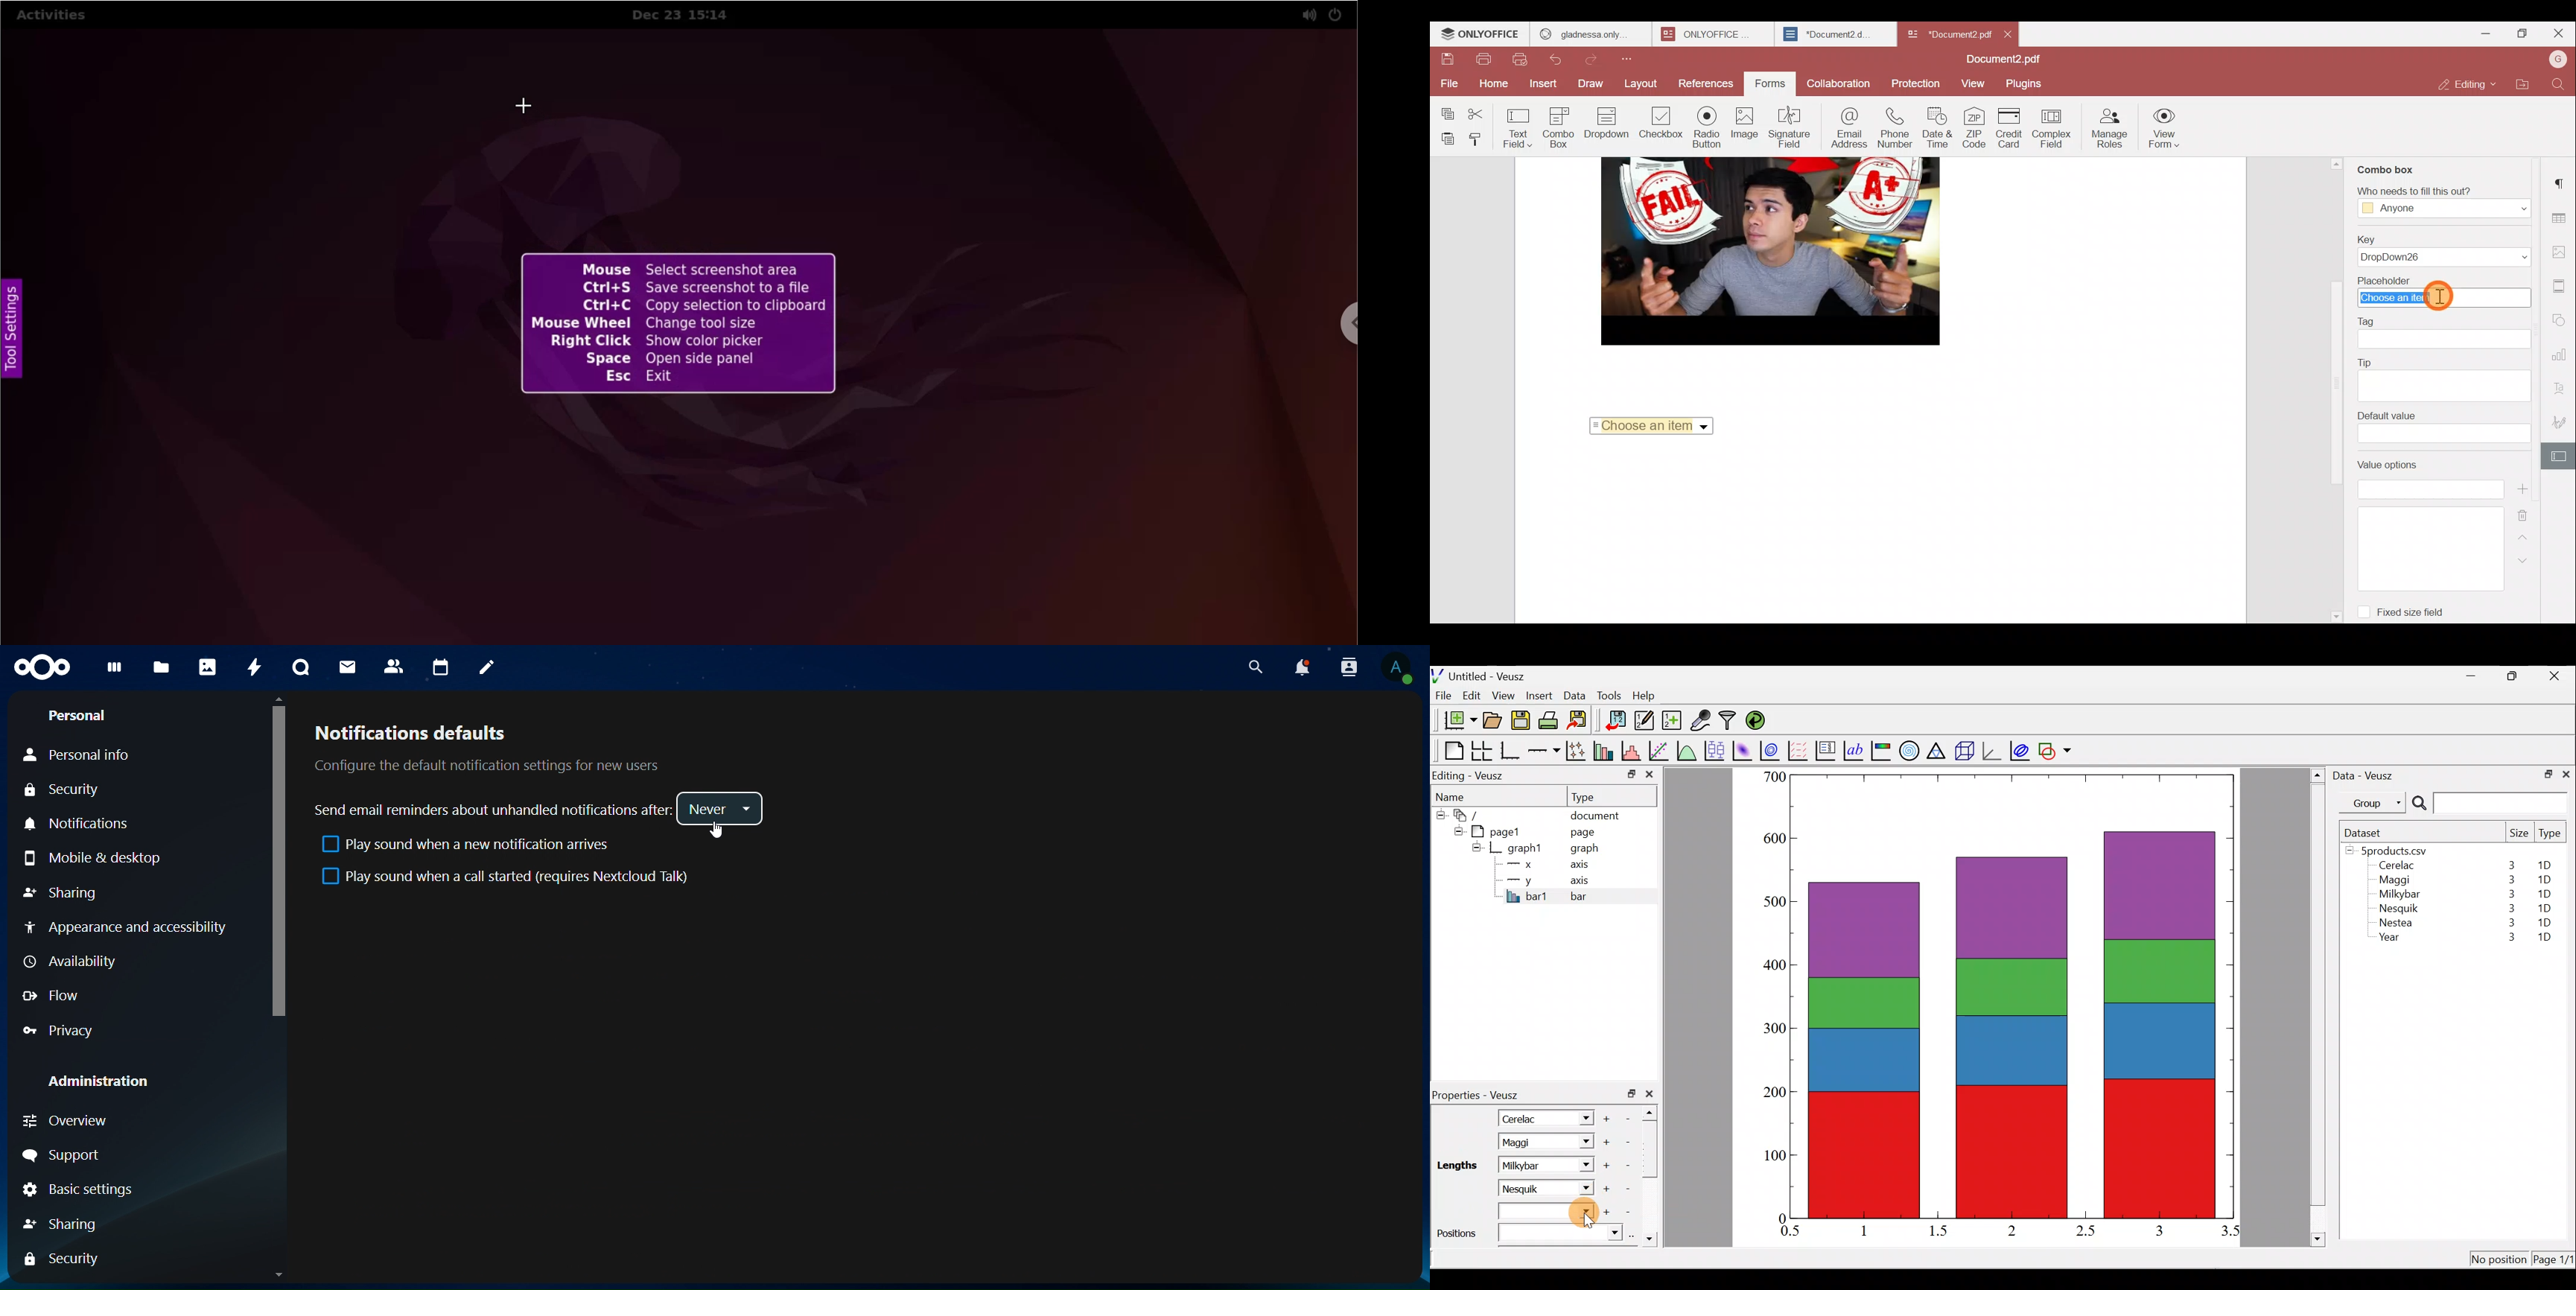 Image resolution: width=2576 pixels, height=1316 pixels. I want to click on Tag, so click(2446, 333).